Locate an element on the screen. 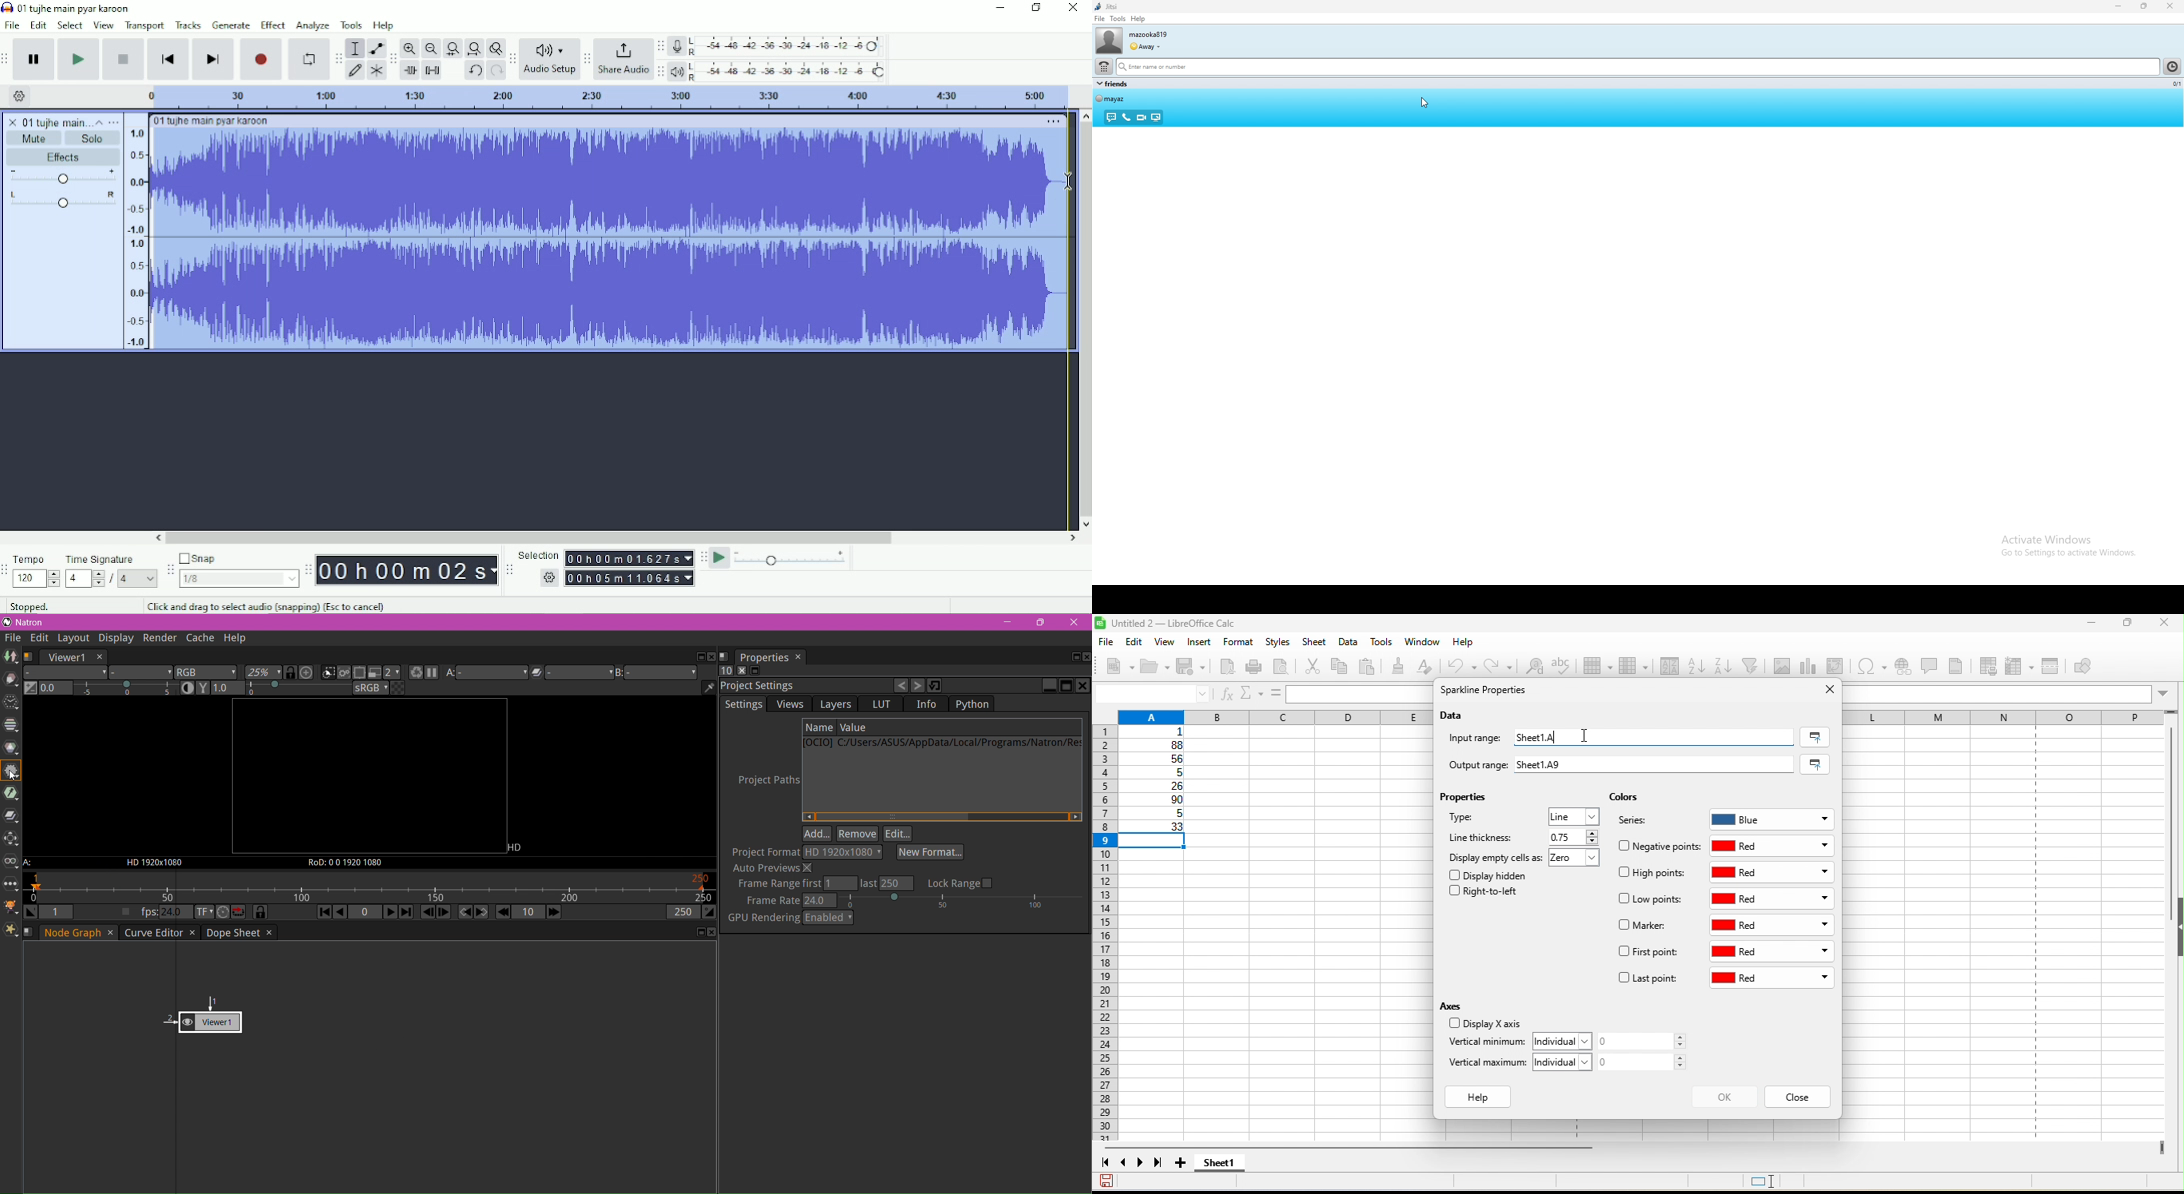 This screenshot has height=1204, width=2184. Zoom In is located at coordinates (410, 48).